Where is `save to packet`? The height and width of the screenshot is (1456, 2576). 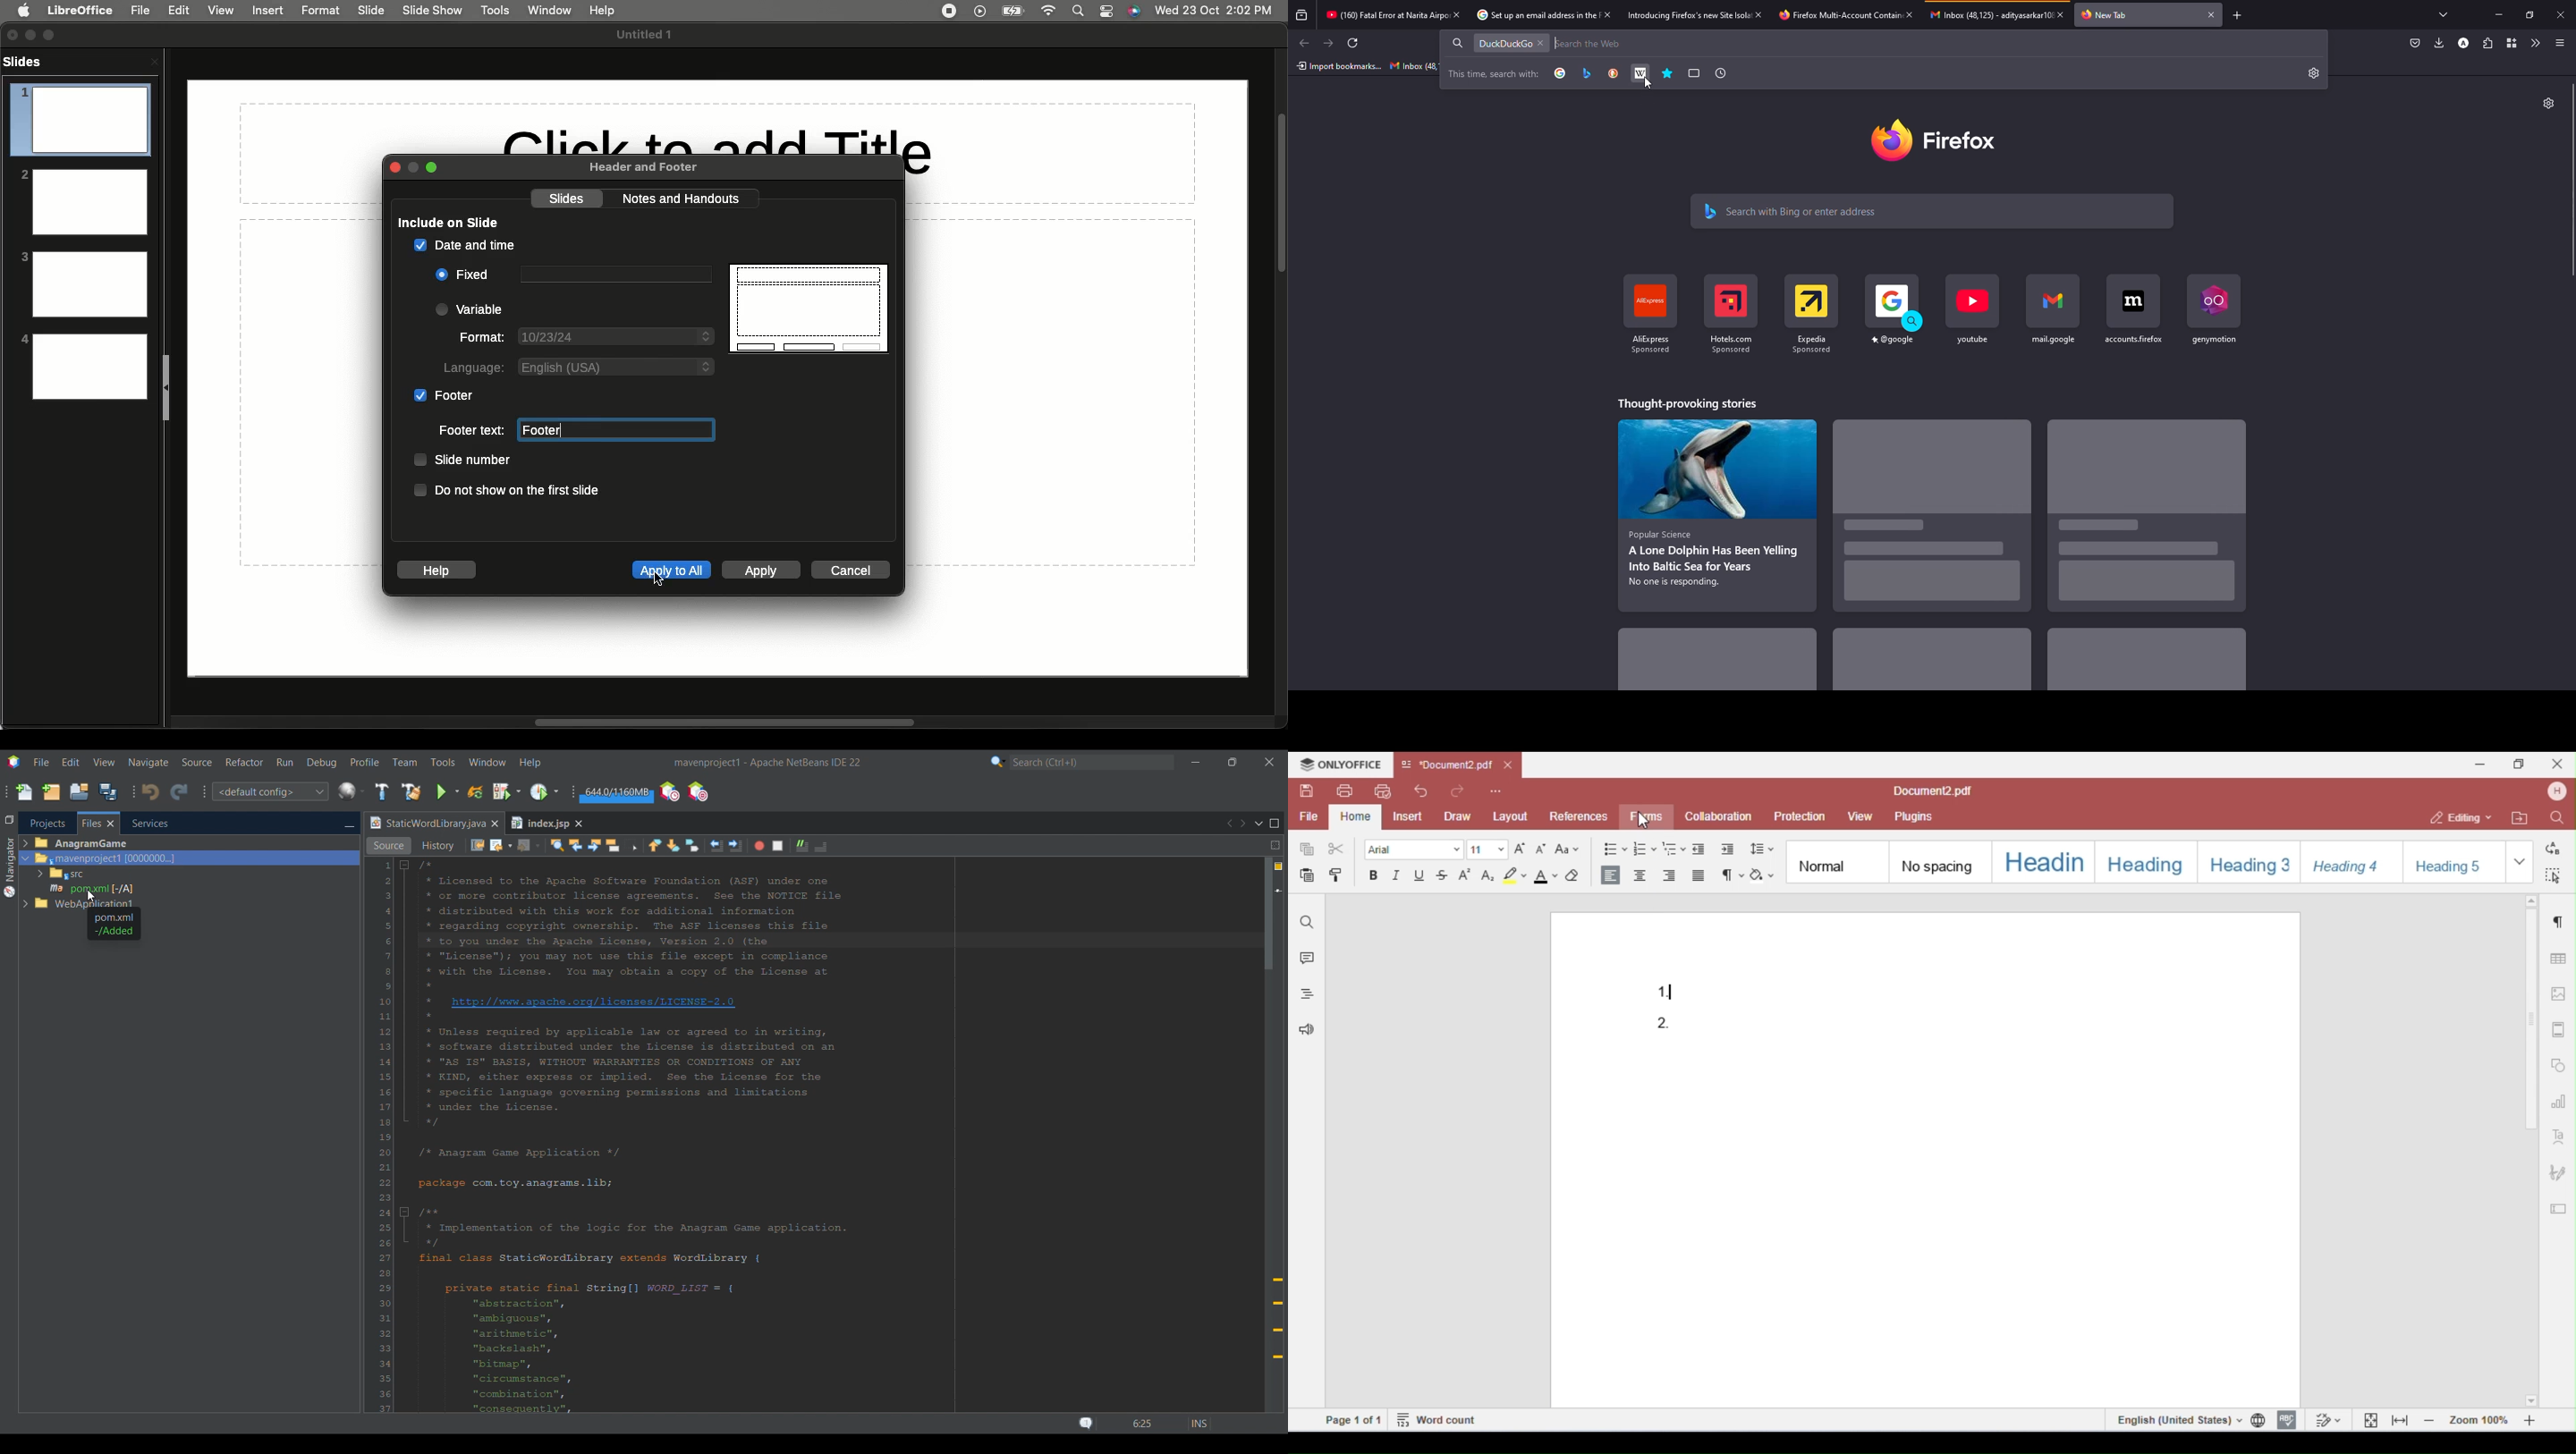
save to packet is located at coordinates (2414, 44).